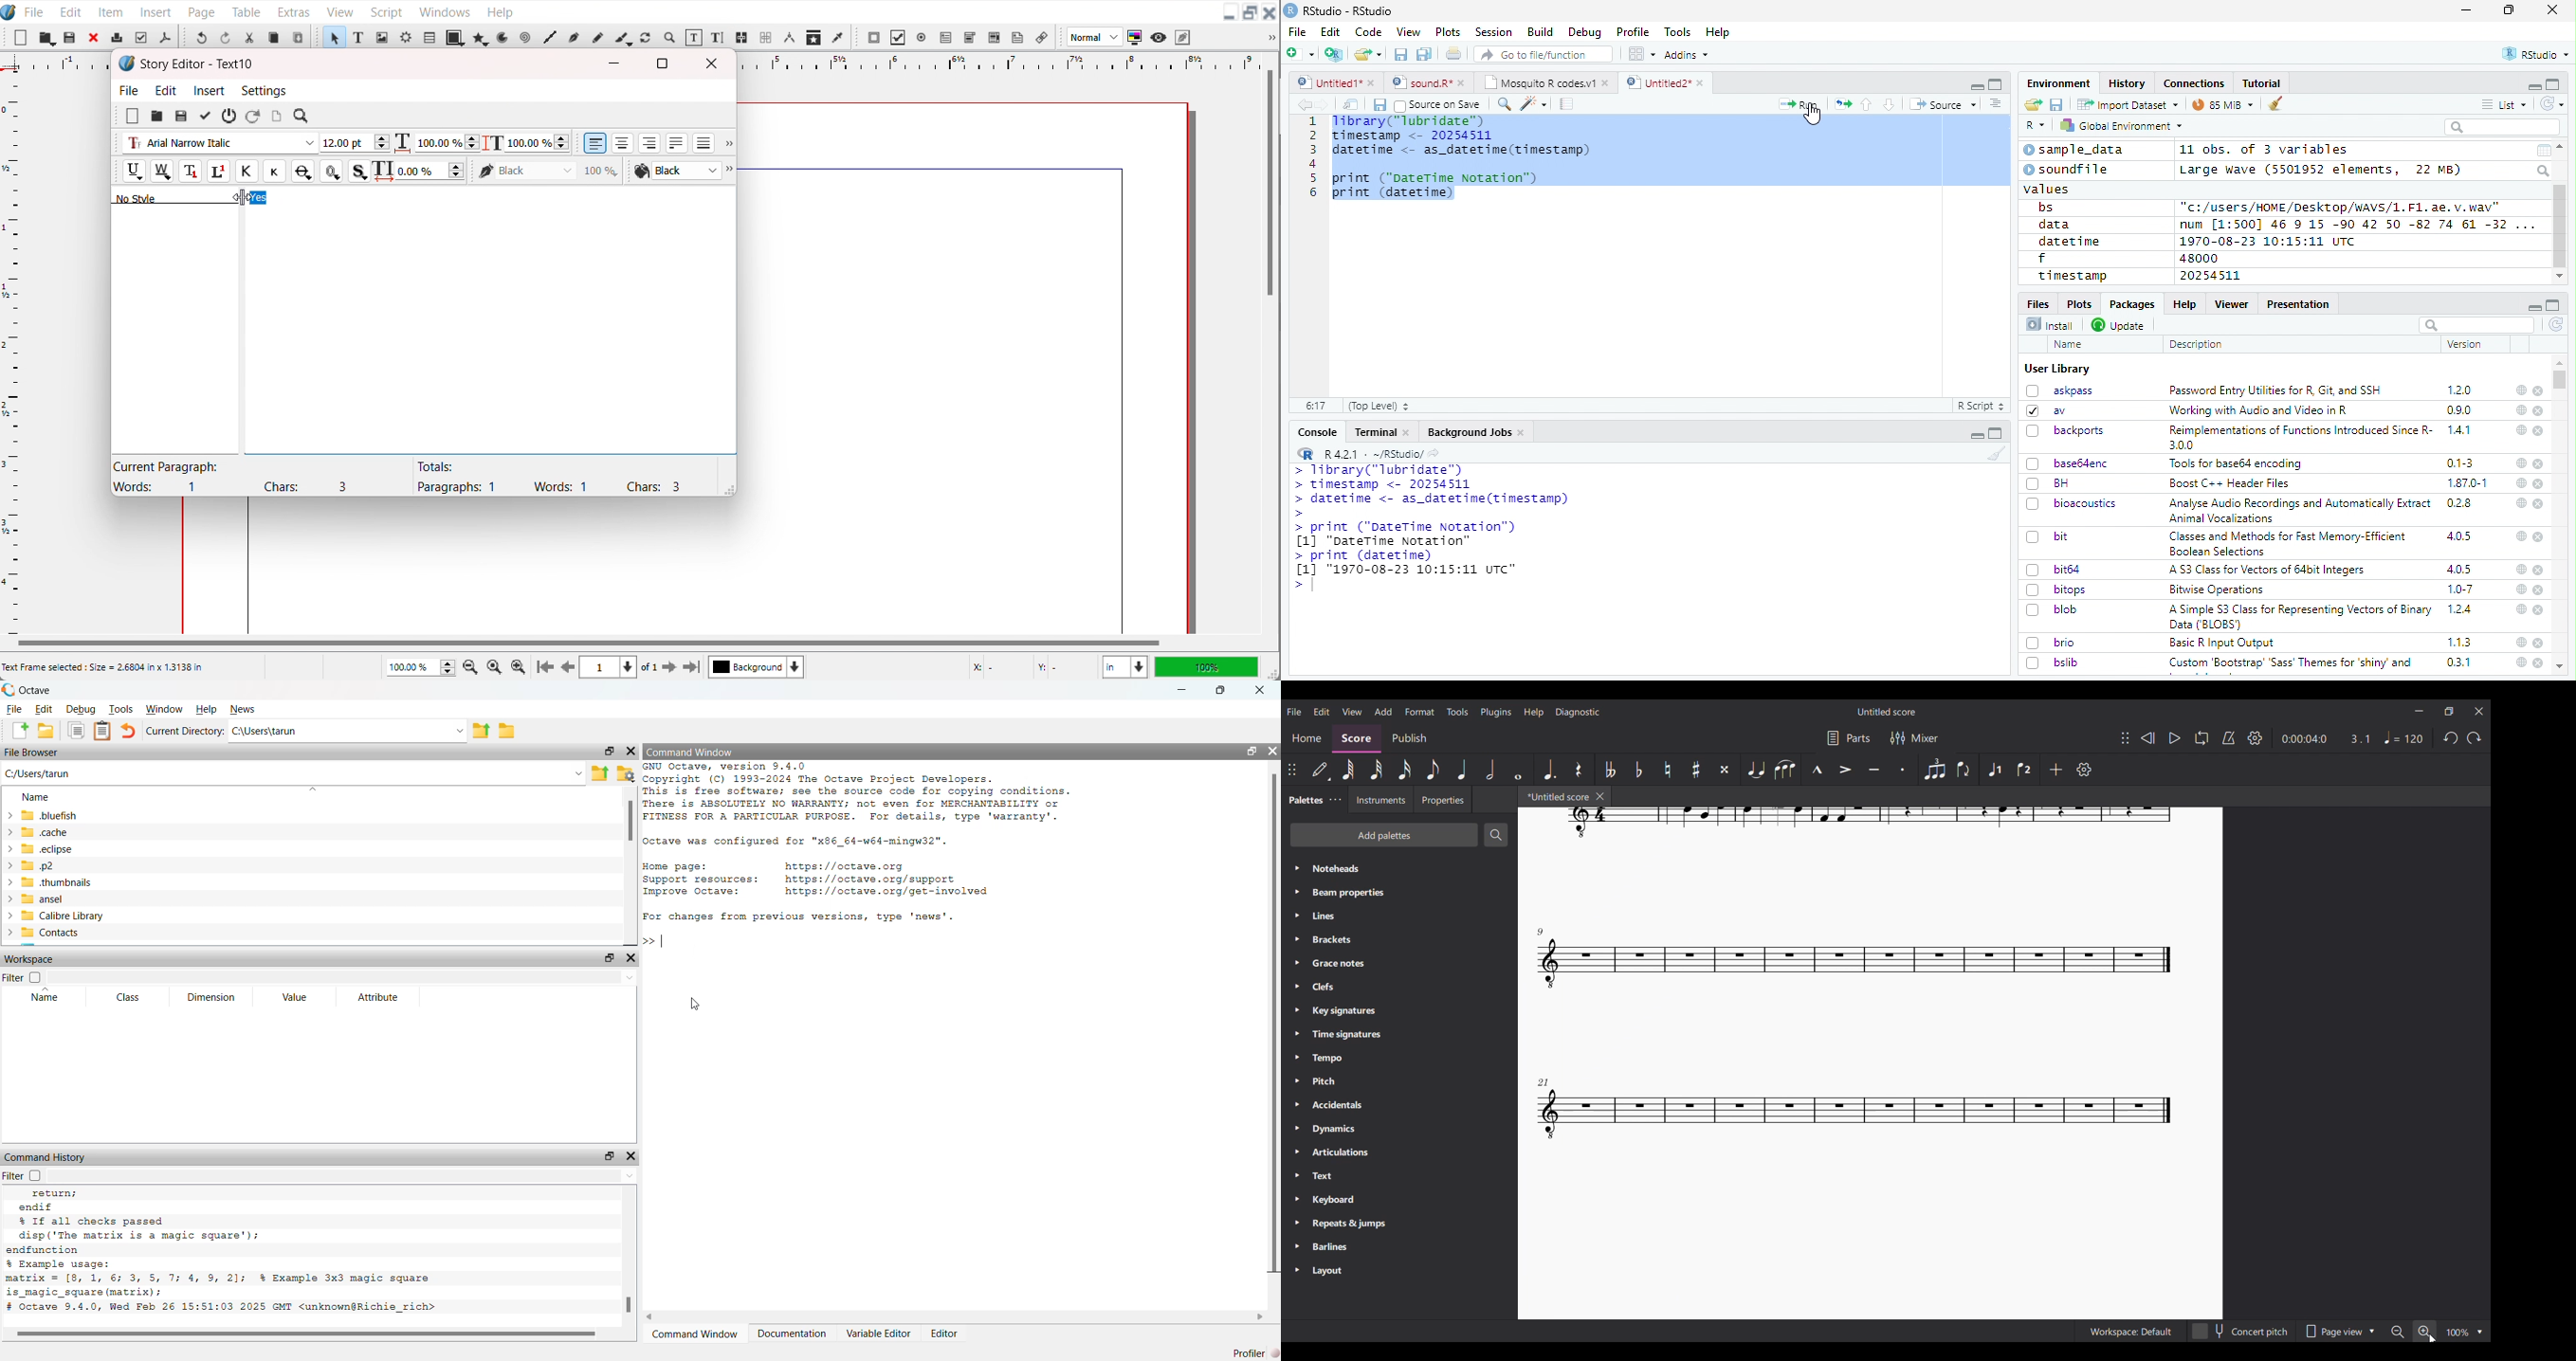 The height and width of the screenshot is (1372, 2576). Describe the element at coordinates (276, 116) in the screenshot. I see `Update text frame` at that location.